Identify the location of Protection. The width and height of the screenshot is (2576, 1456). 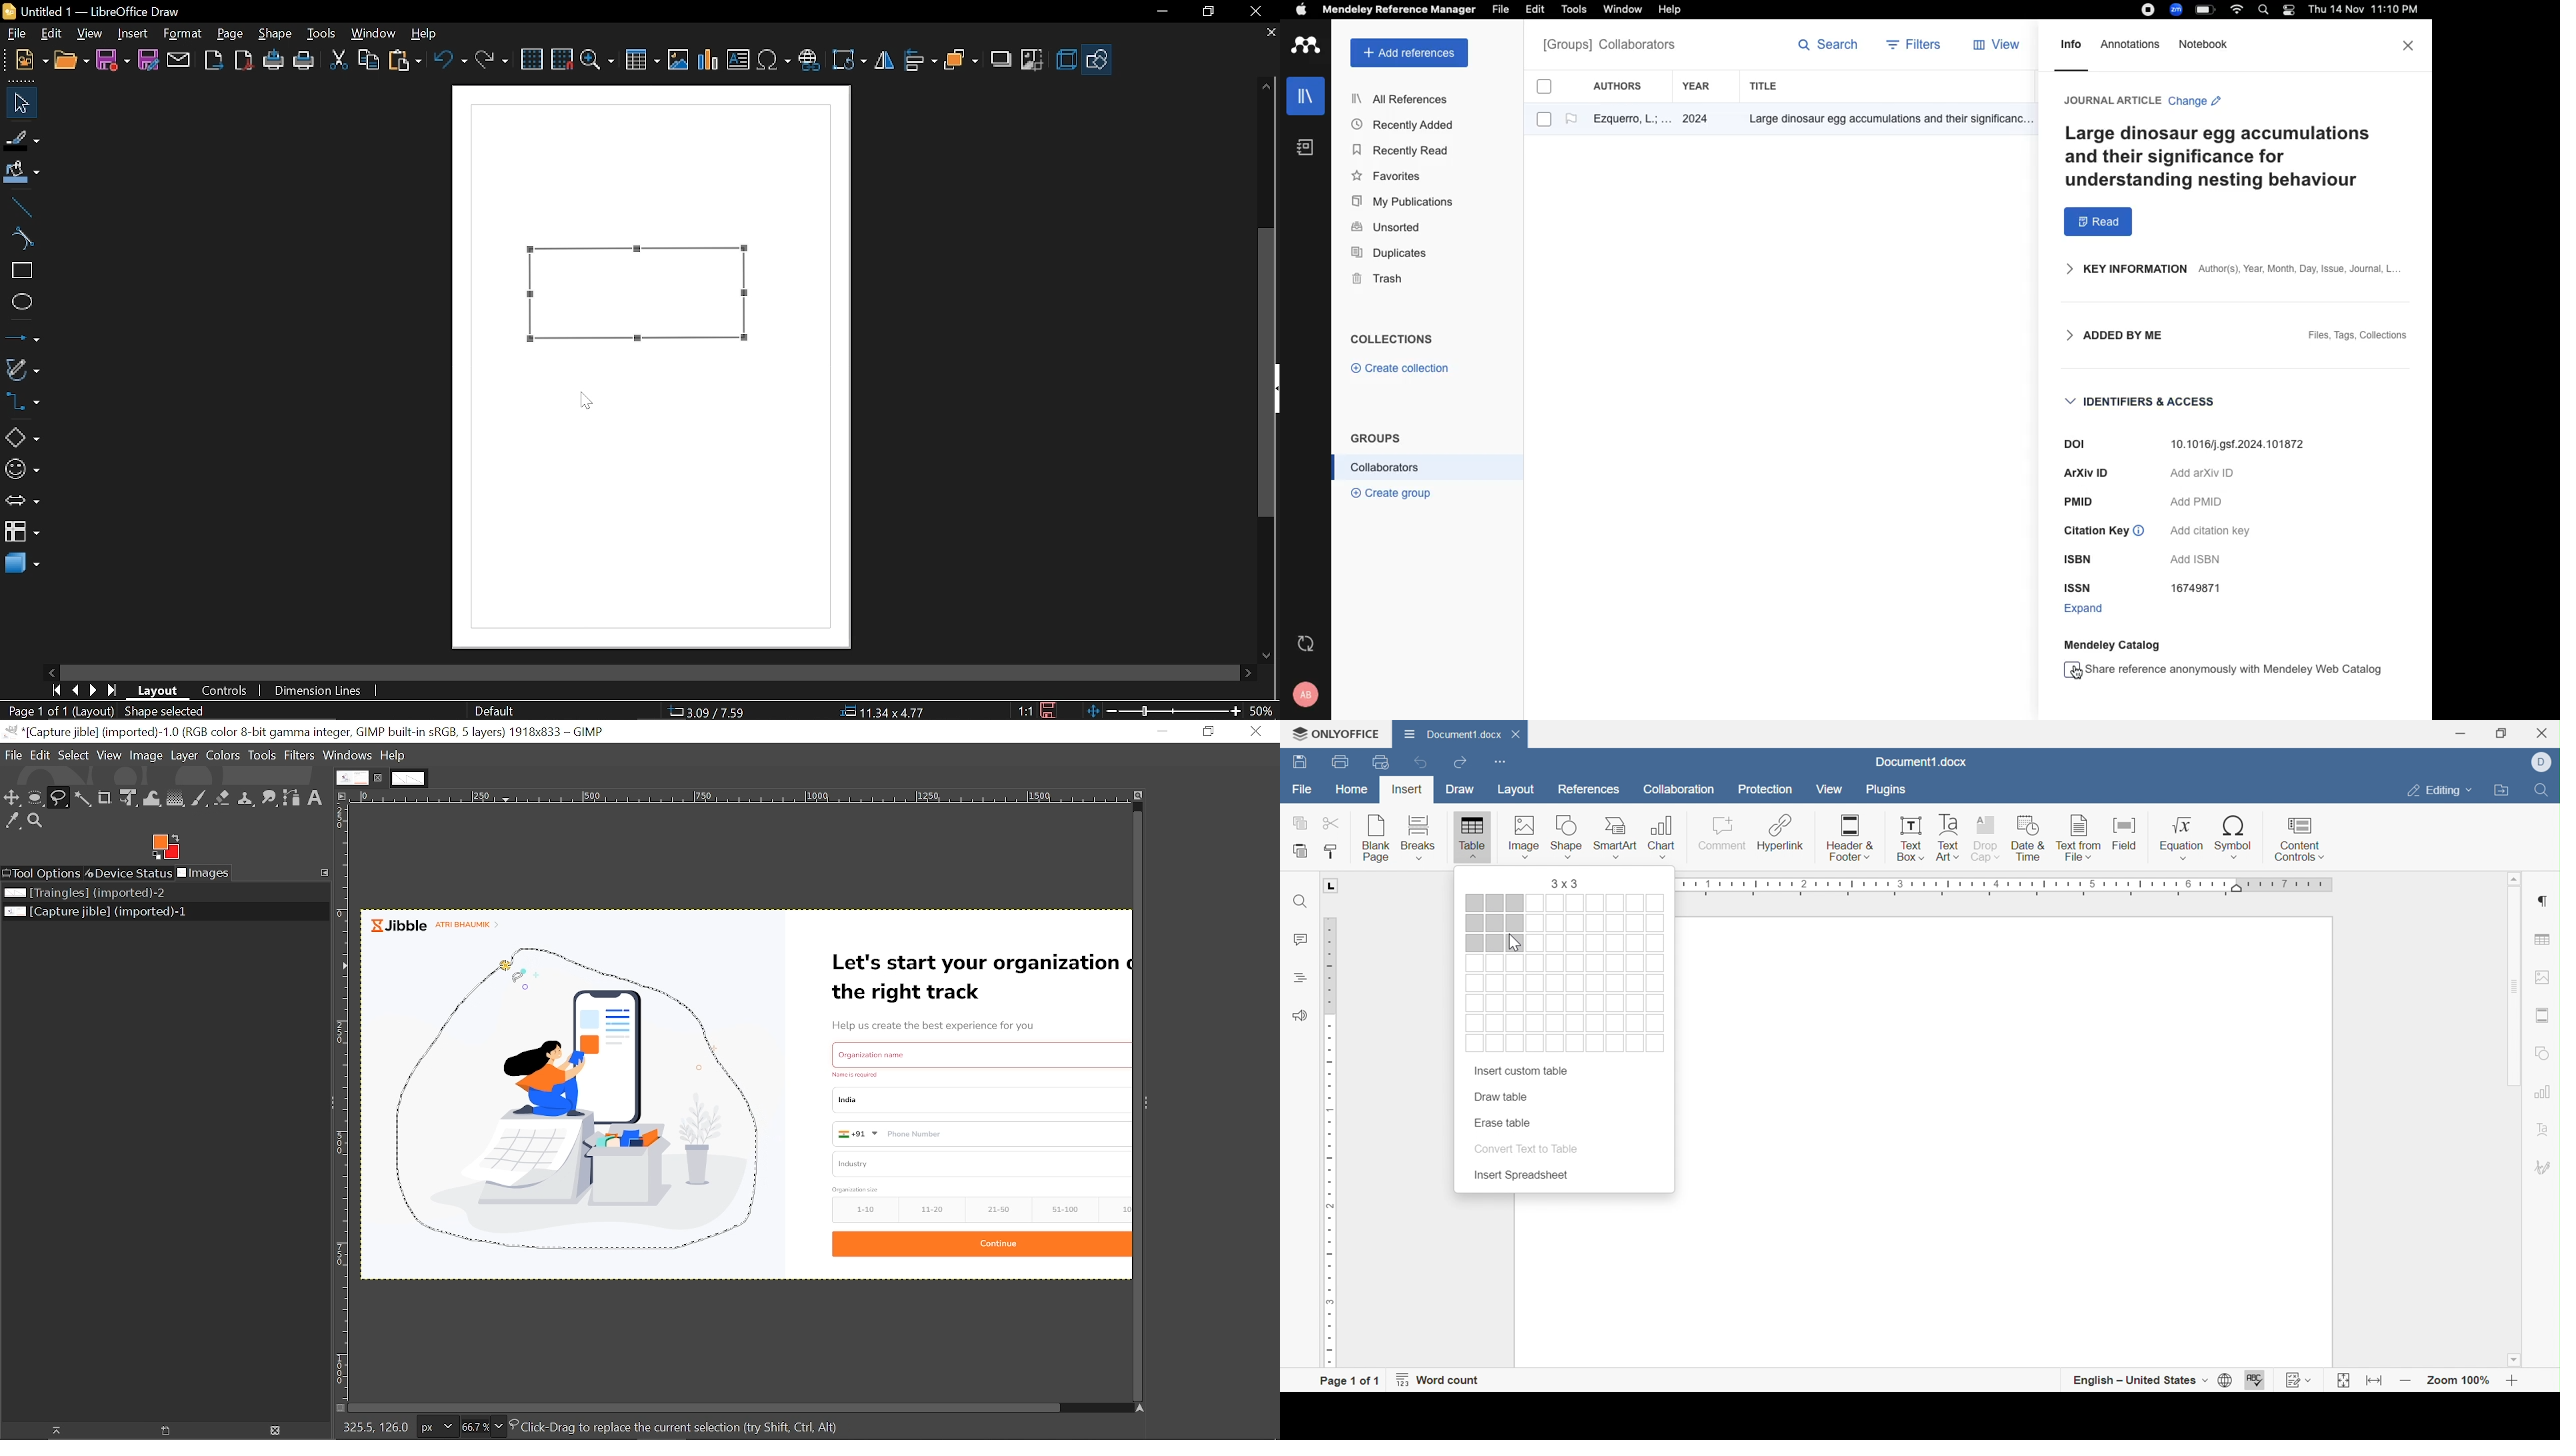
(1764, 788).